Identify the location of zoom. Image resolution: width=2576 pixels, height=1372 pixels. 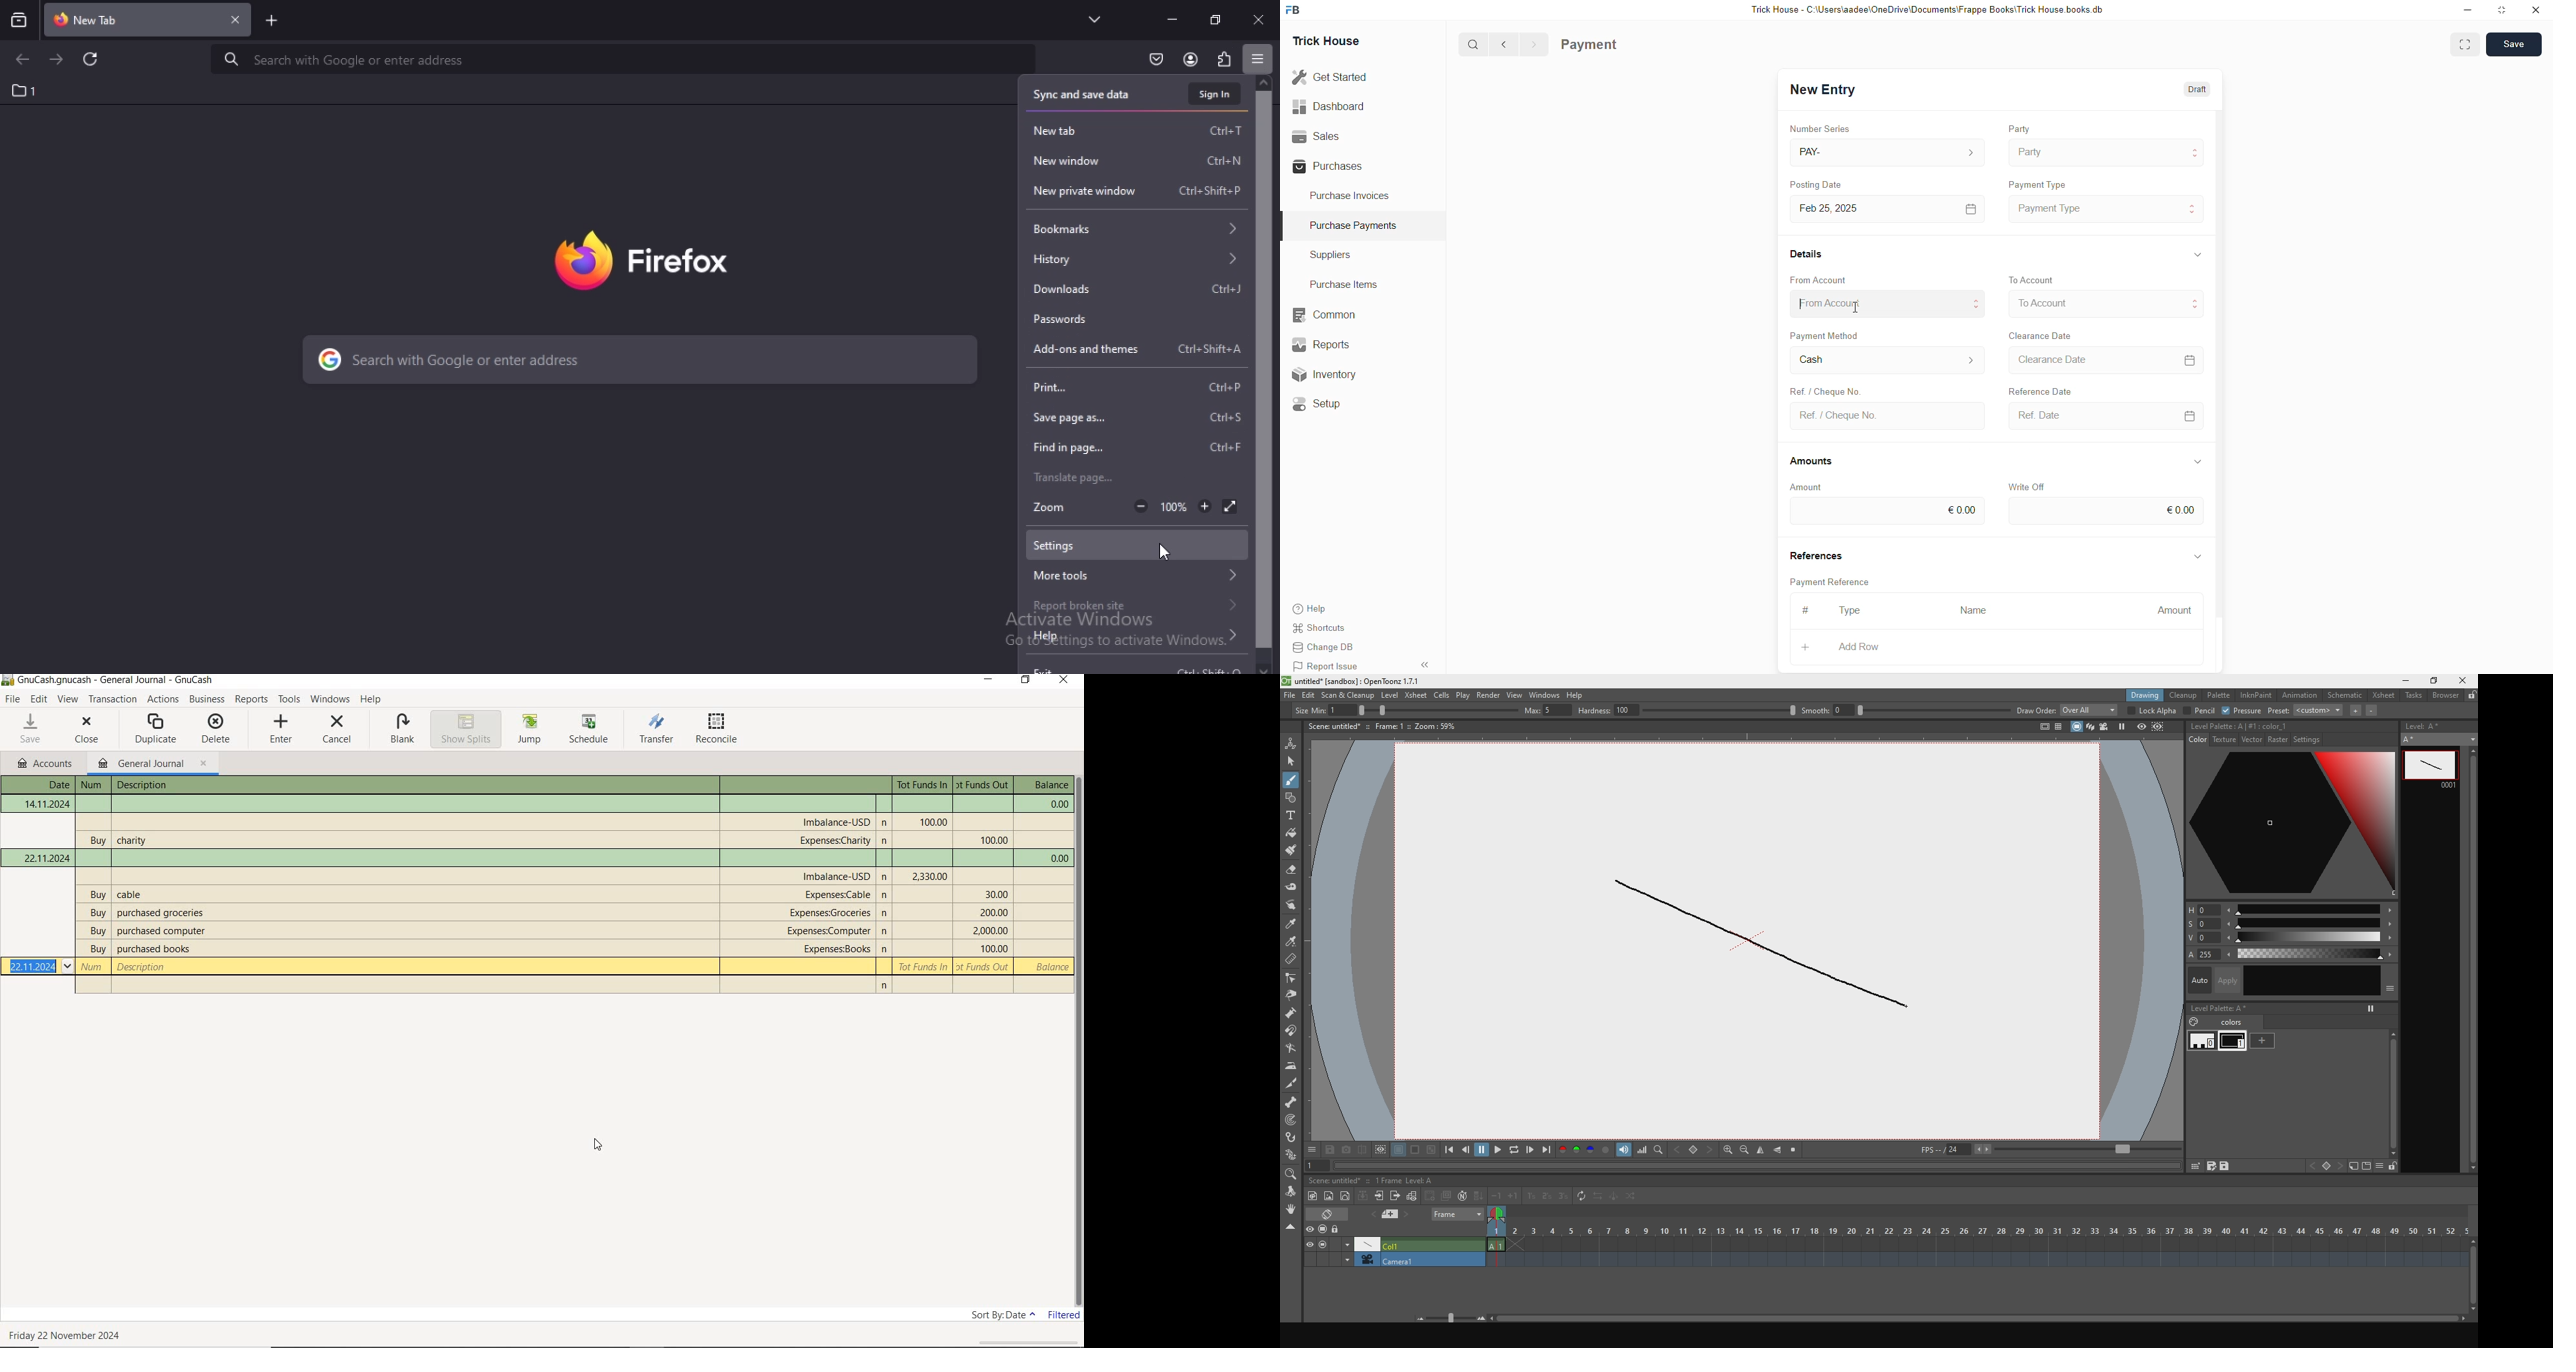
(1054, 507).